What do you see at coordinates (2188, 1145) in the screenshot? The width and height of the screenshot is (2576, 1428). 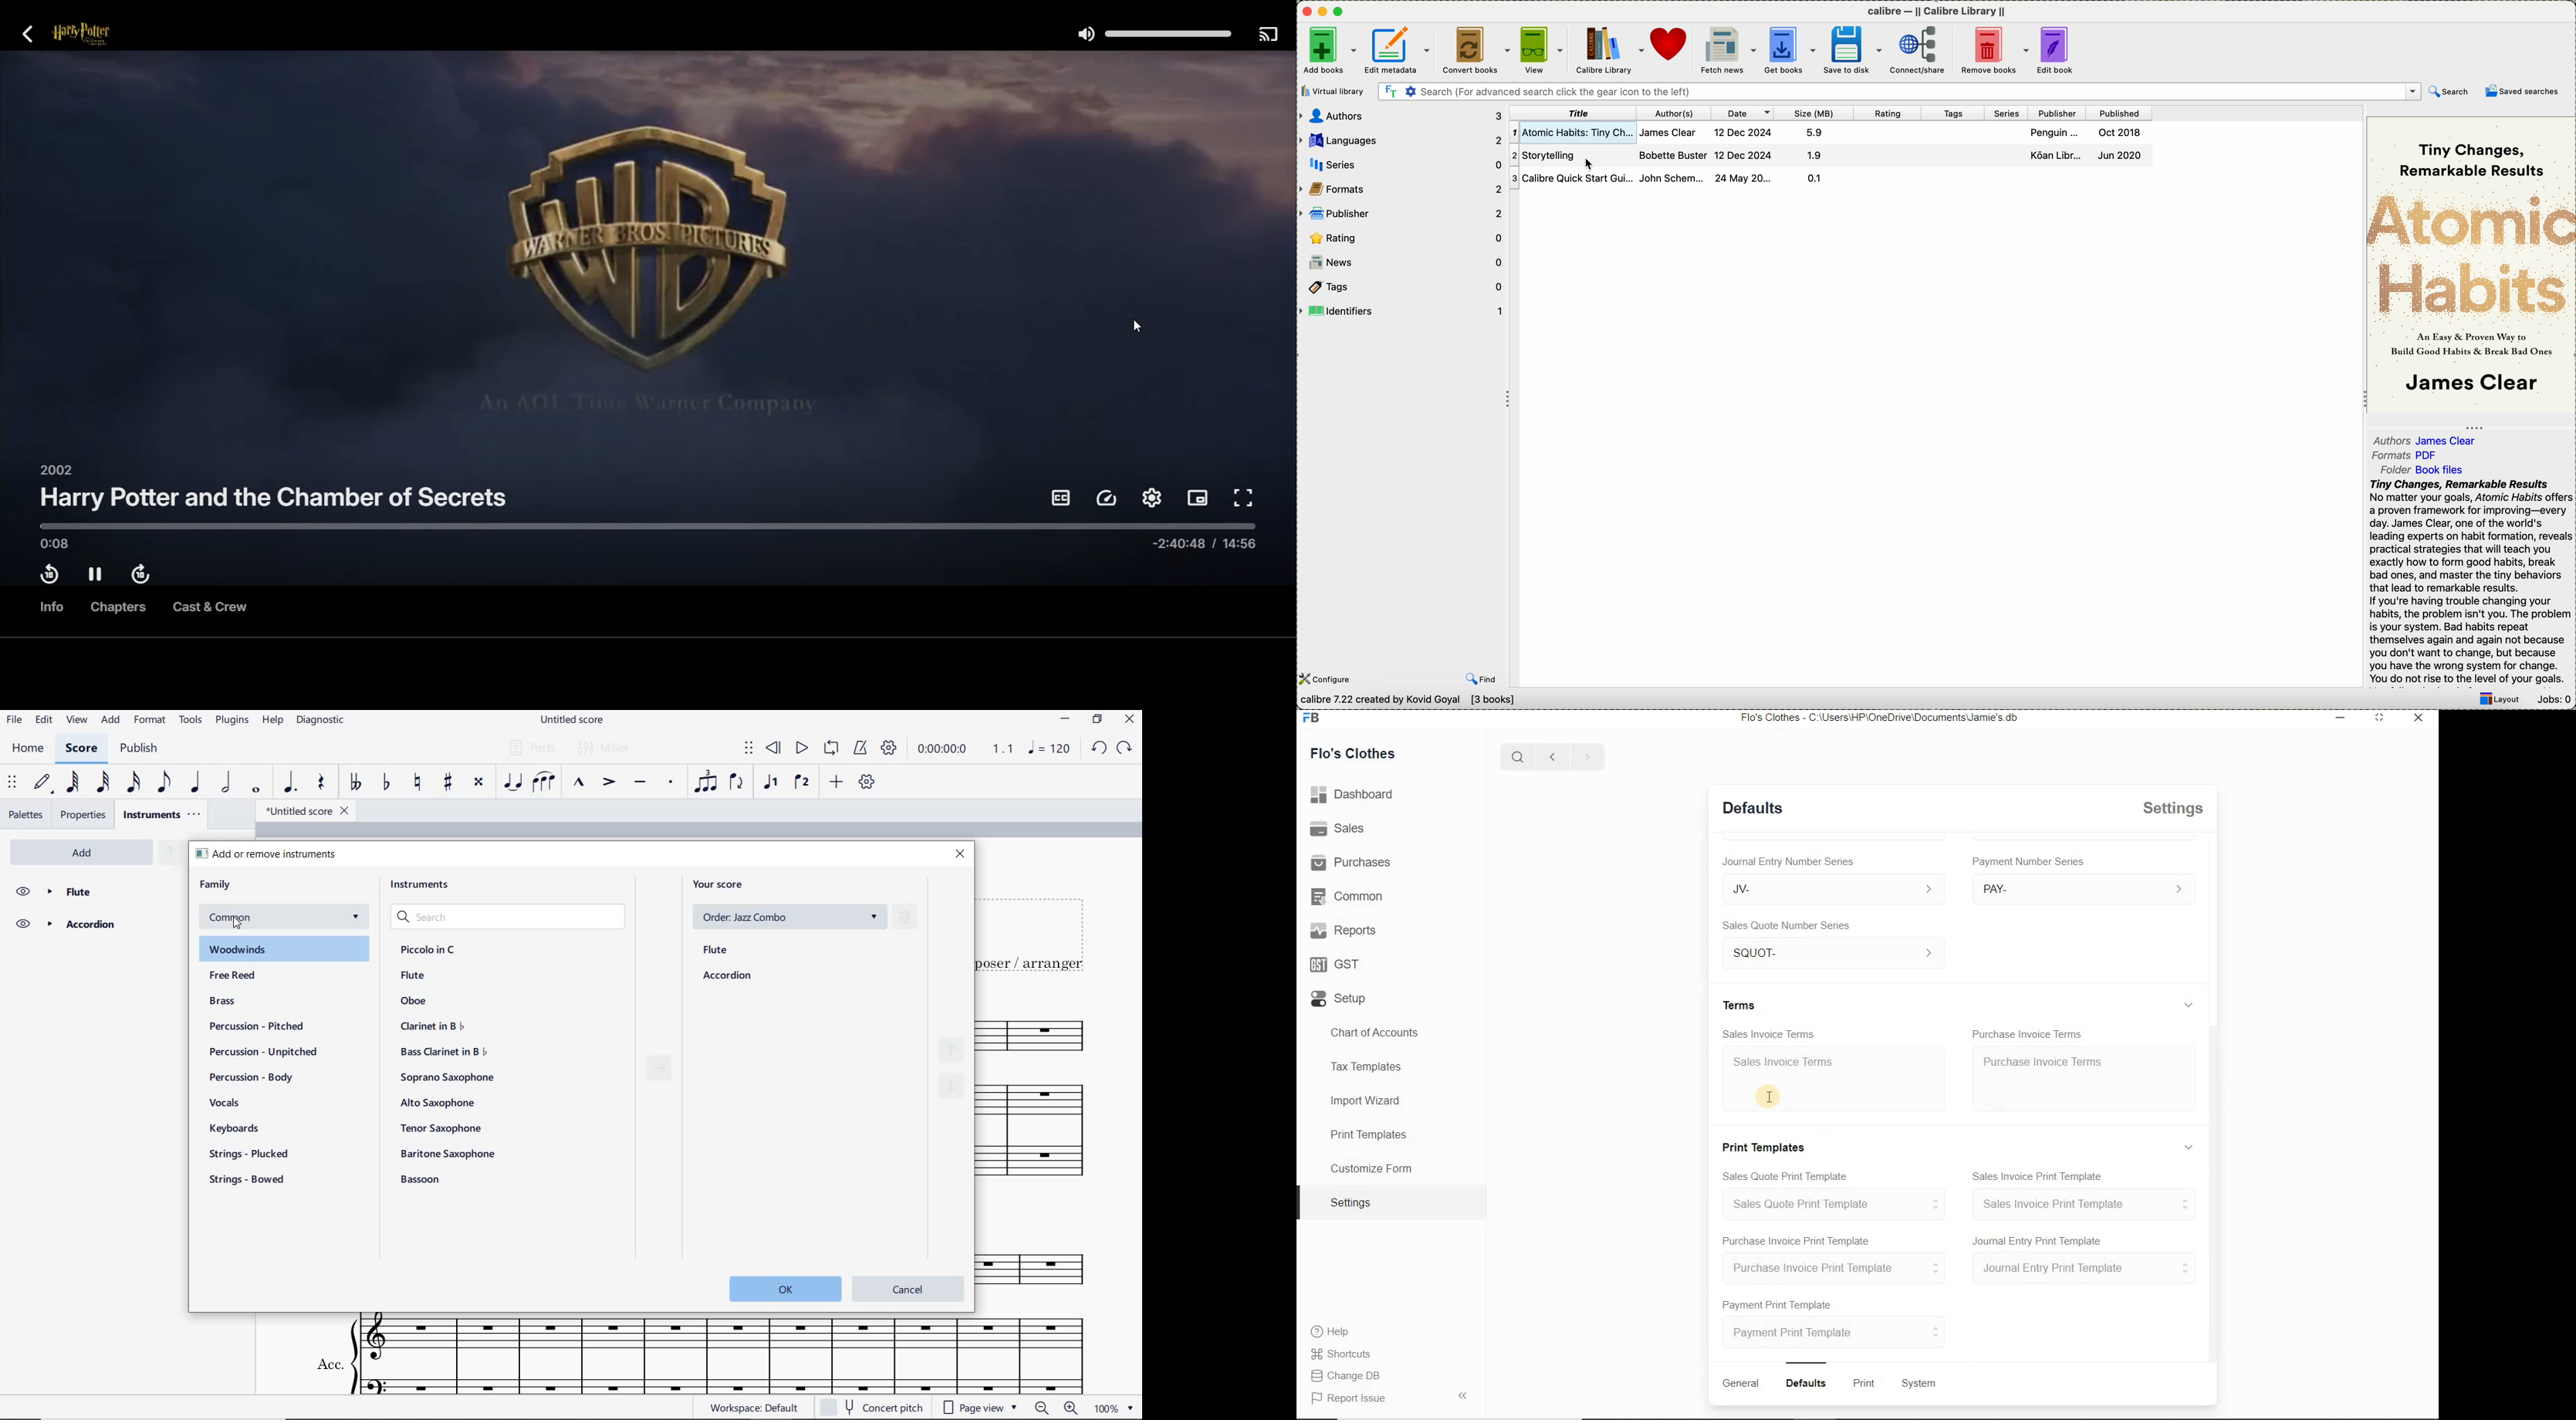 I see `Expand` at bounding box center [2188, 1145].